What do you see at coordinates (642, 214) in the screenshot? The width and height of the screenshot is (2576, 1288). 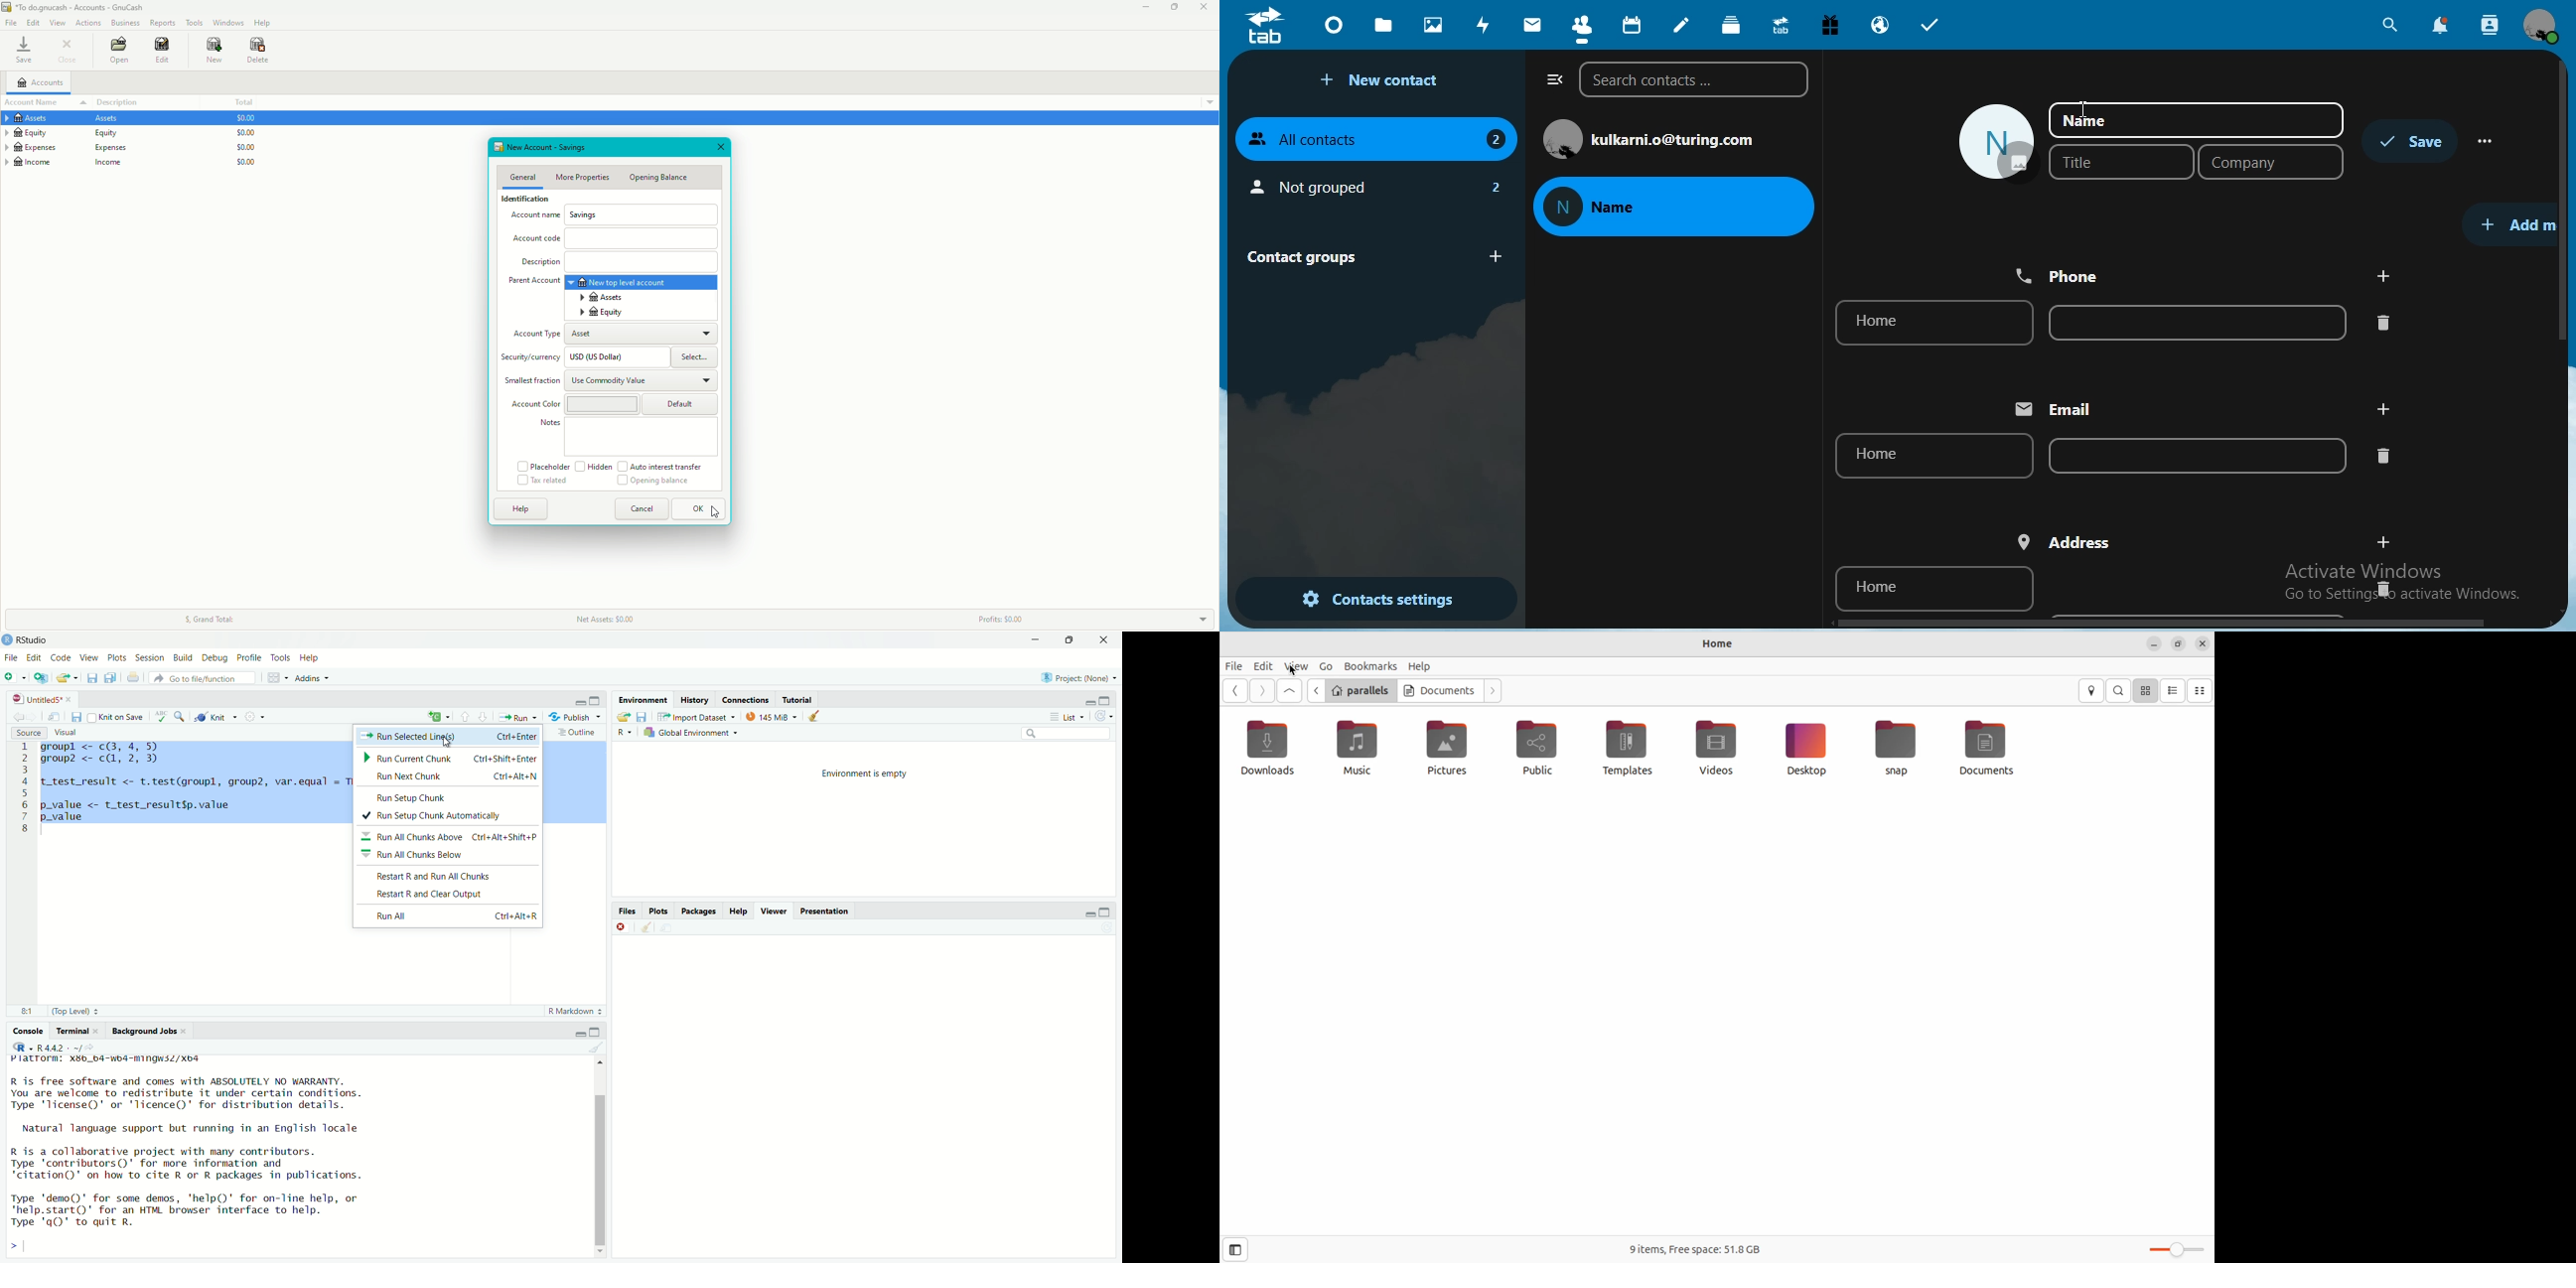 I see `Typing box for account name` at bounding box center [642, 214].